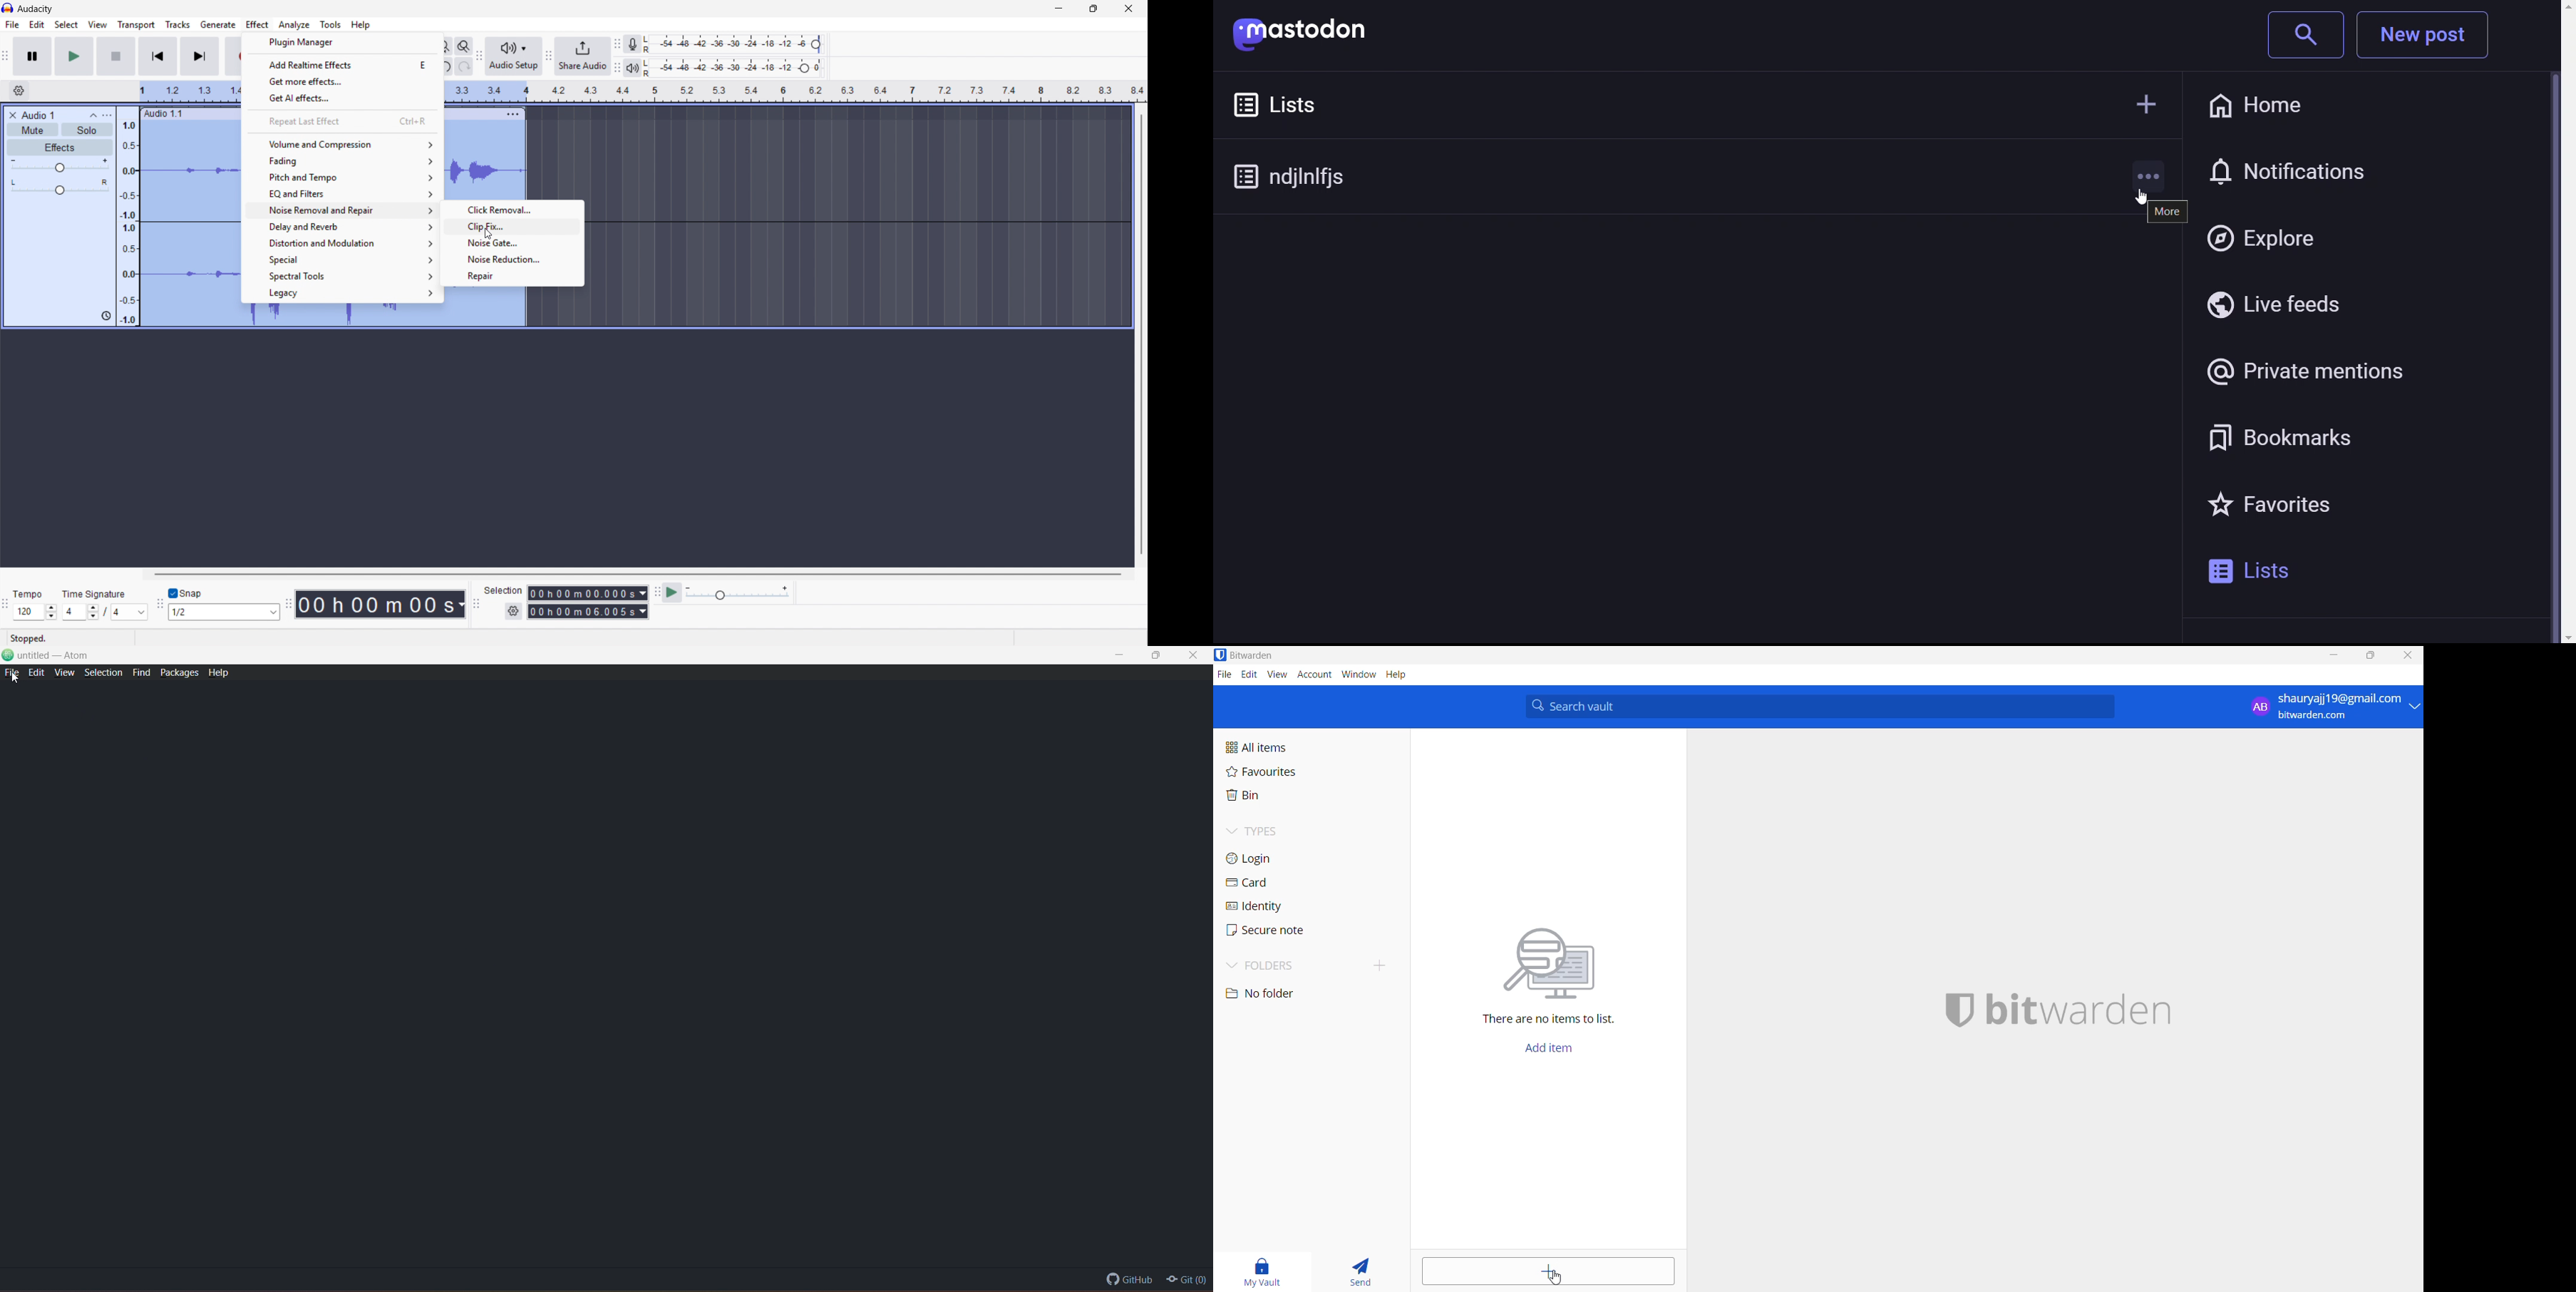 This screenshot has width=2576, height=1316. What do you see at coordinates (66, 25) in the screenshot?
I see `Select ` at bounding box center [66, 25].